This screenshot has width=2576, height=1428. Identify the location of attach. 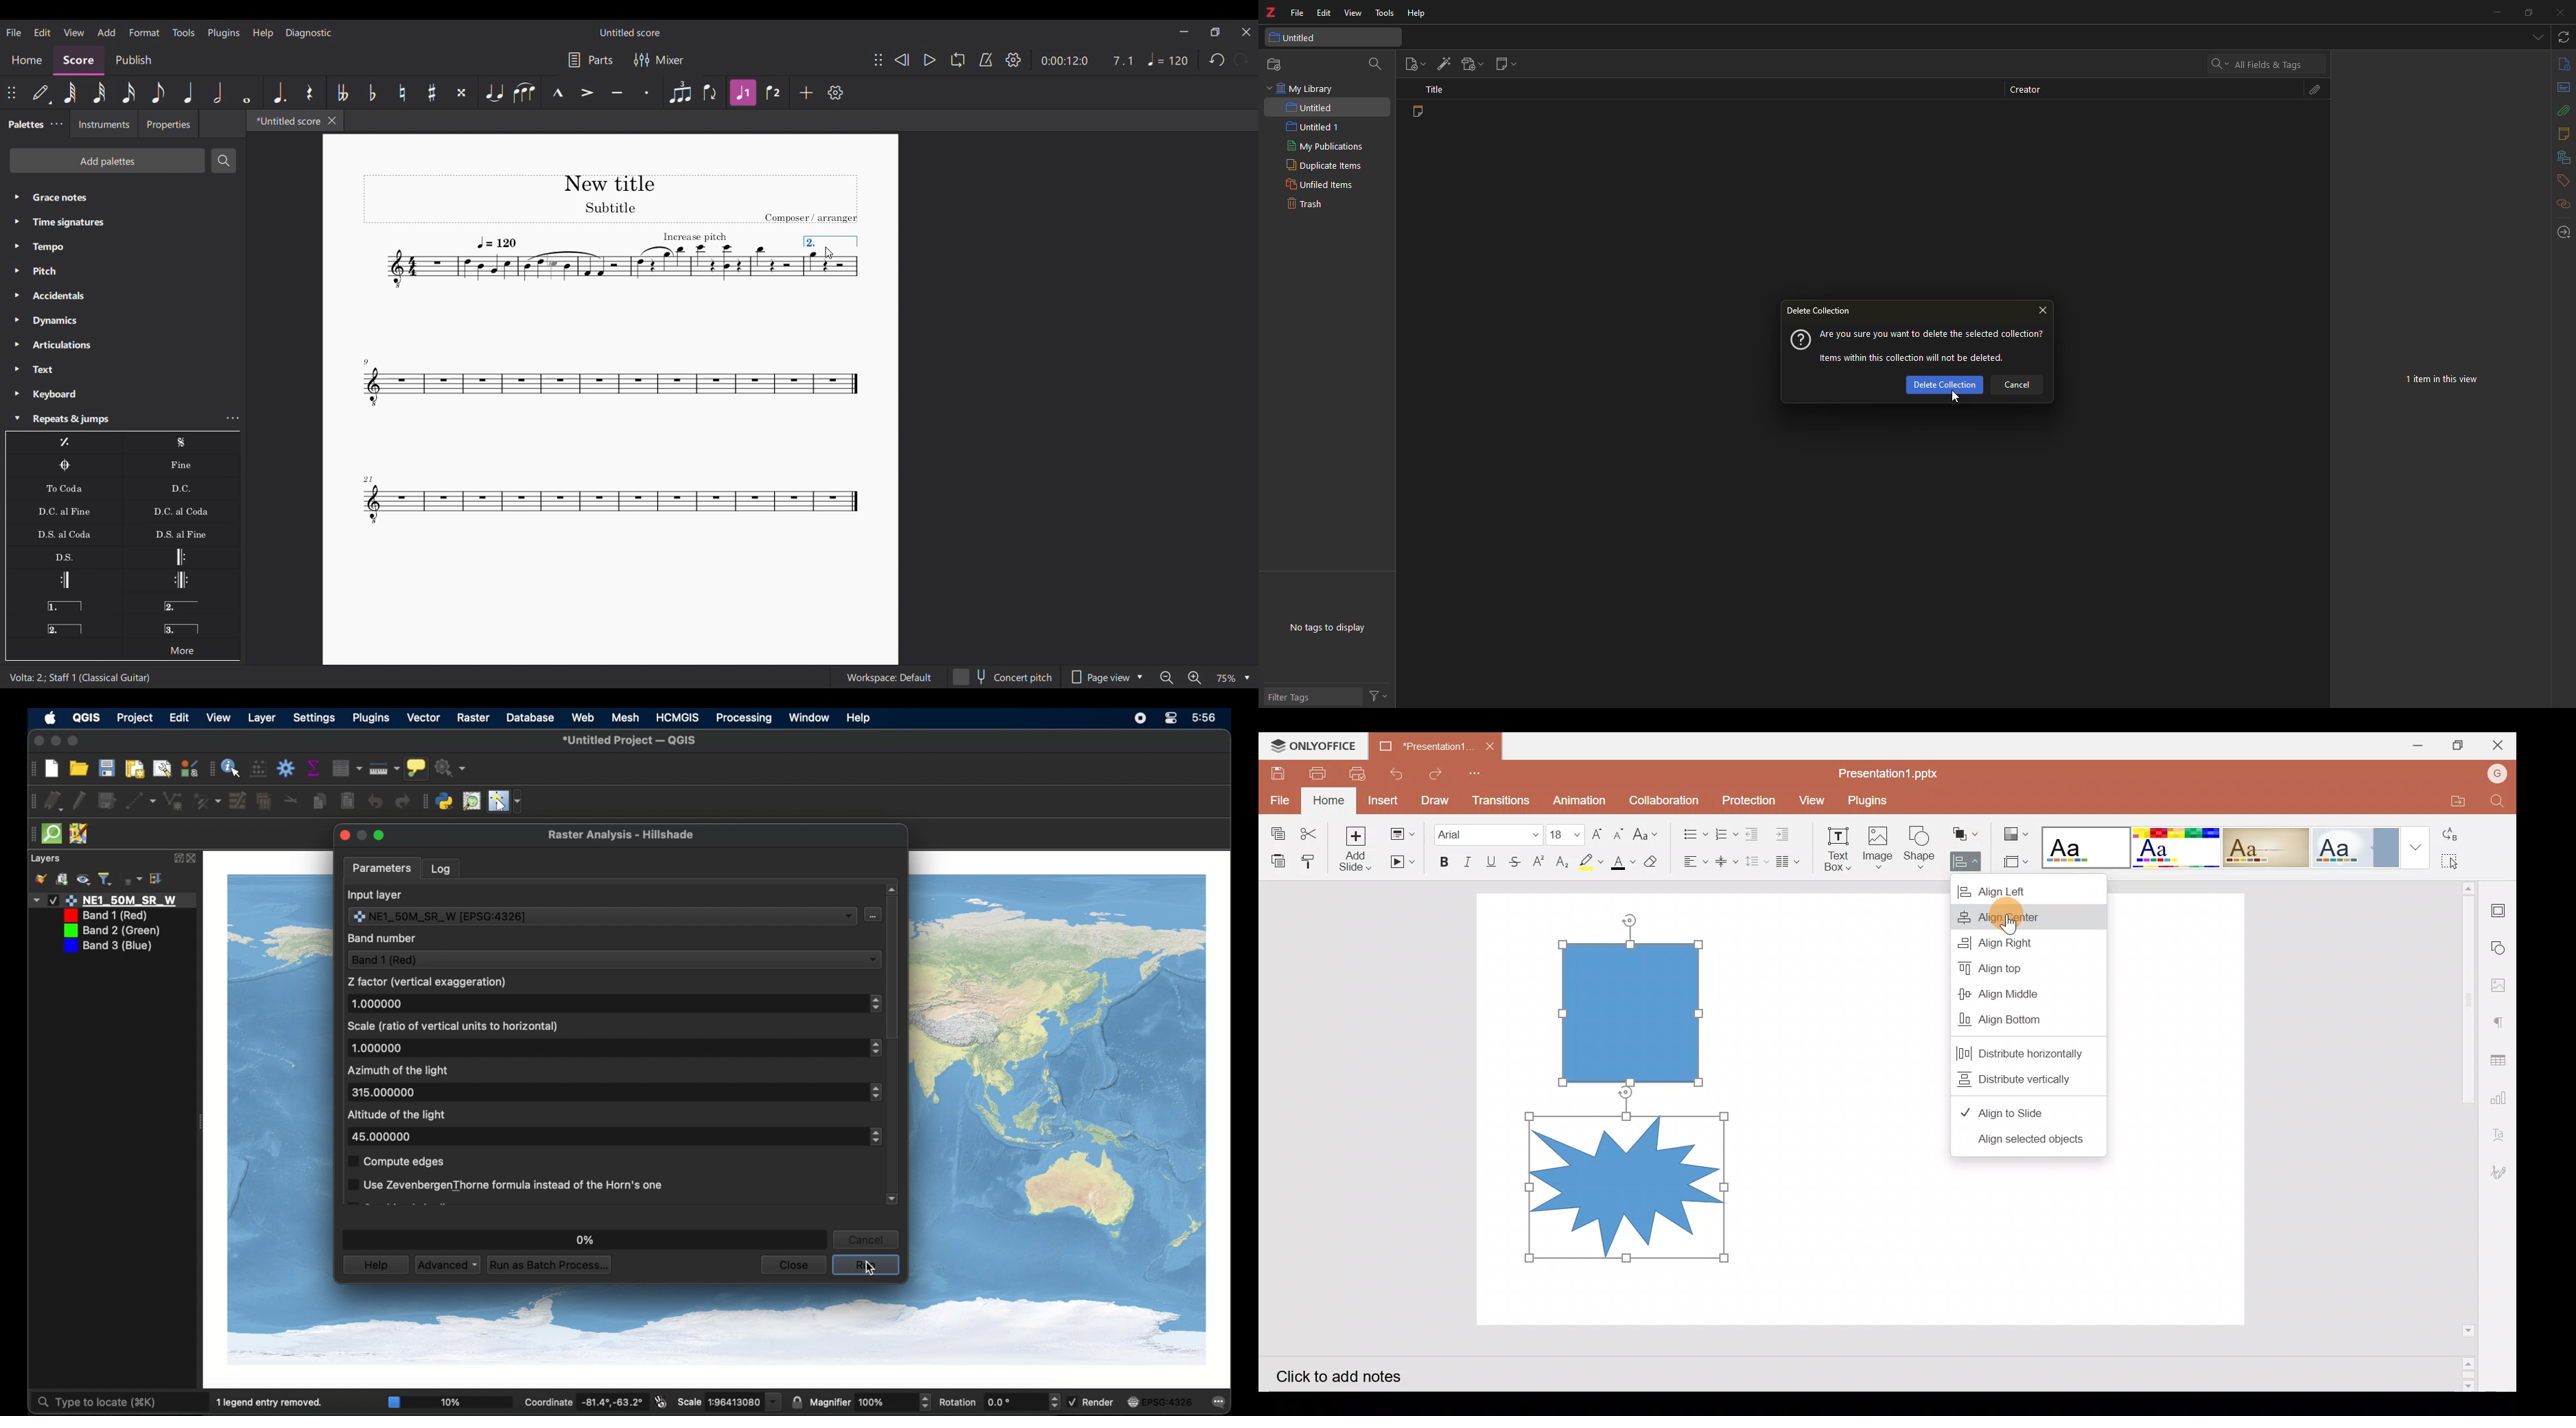
(2317, 92).